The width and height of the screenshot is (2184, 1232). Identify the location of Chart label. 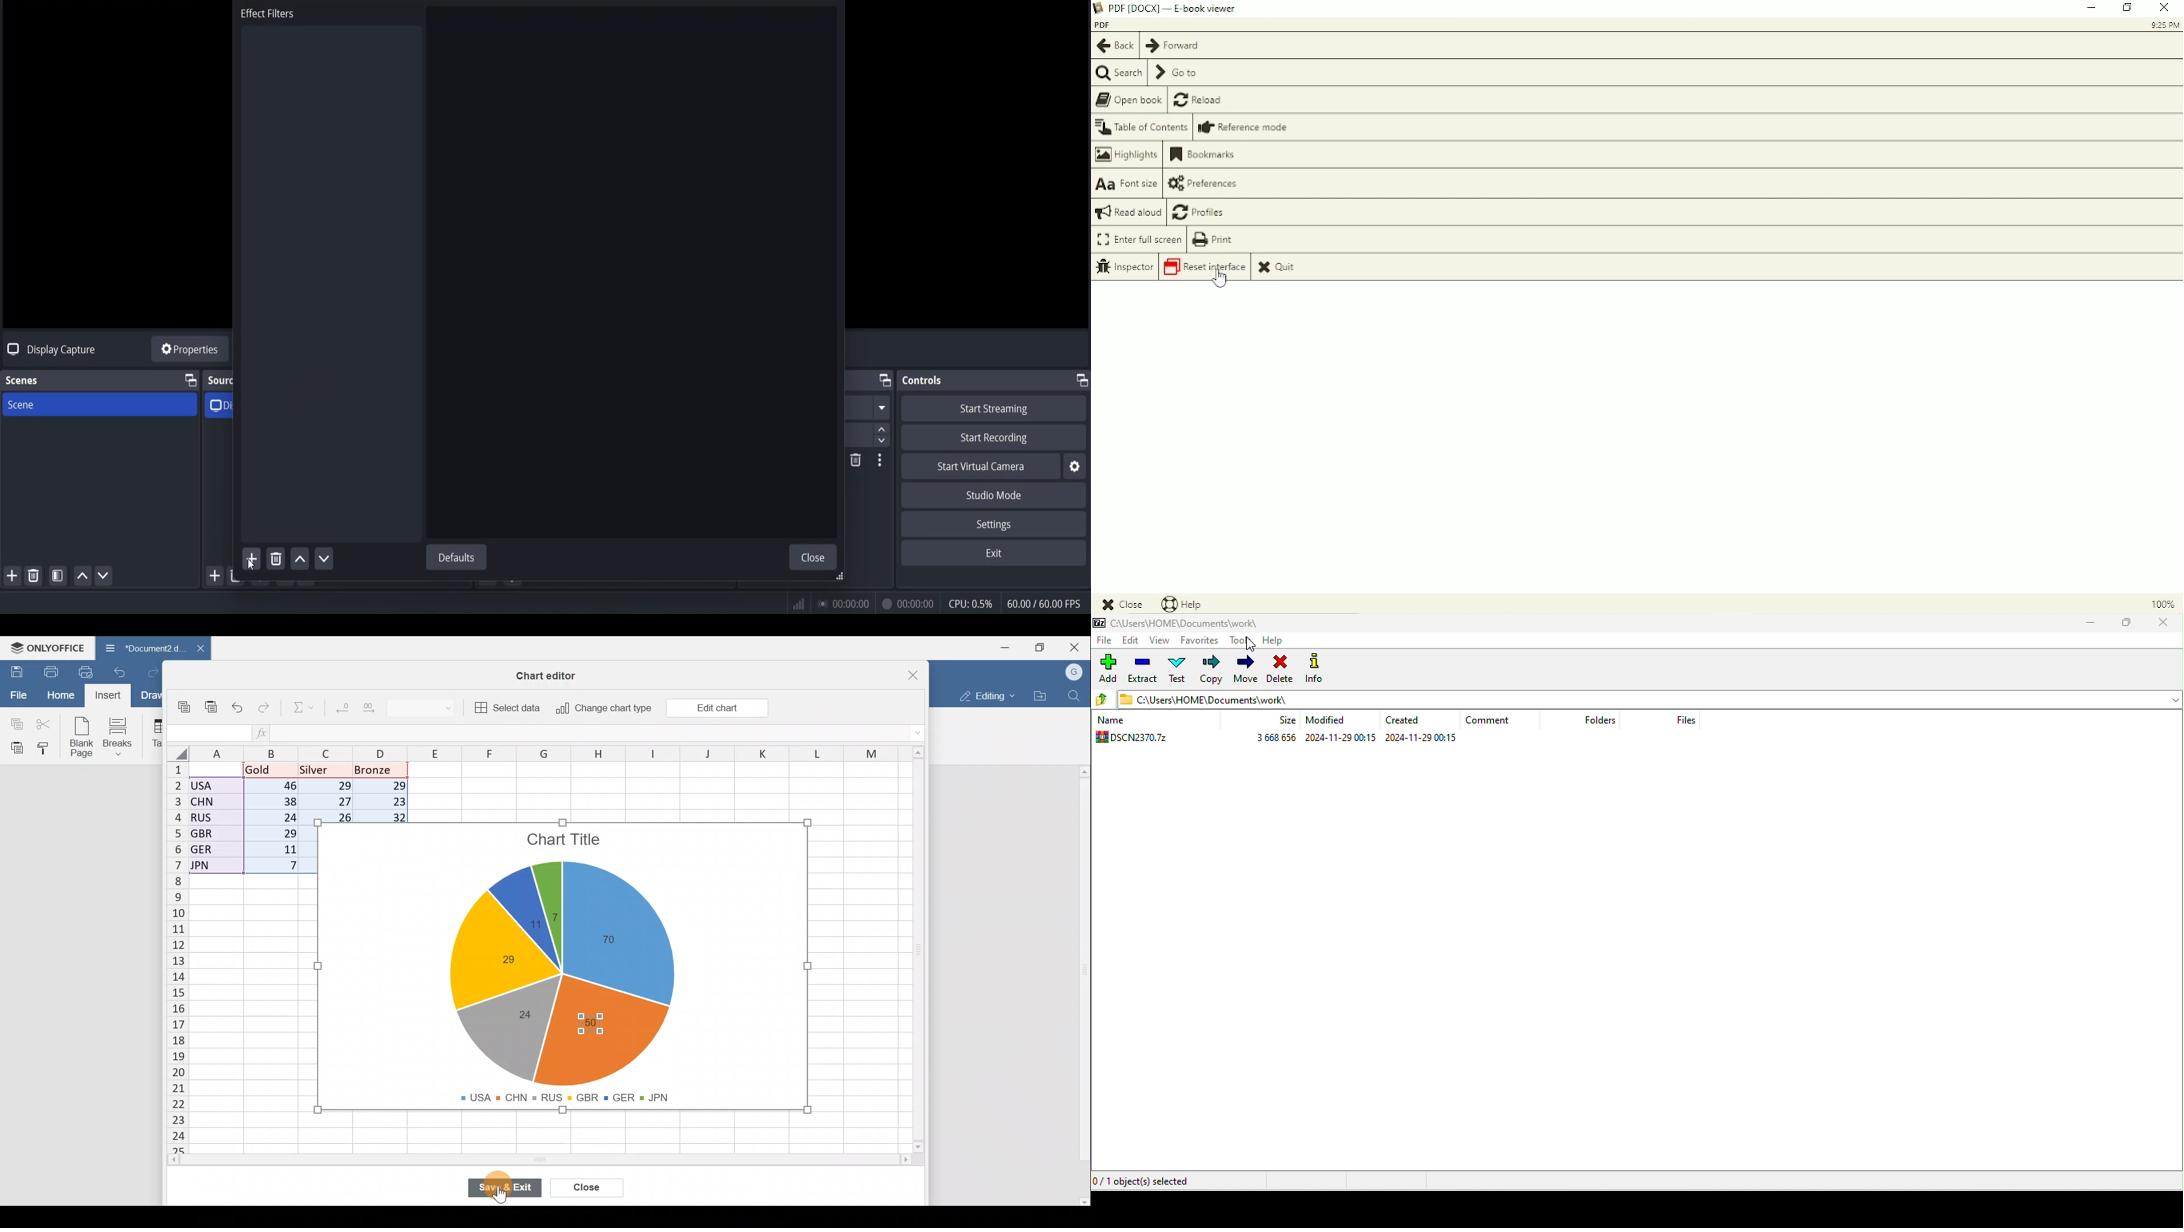
(500, 959).